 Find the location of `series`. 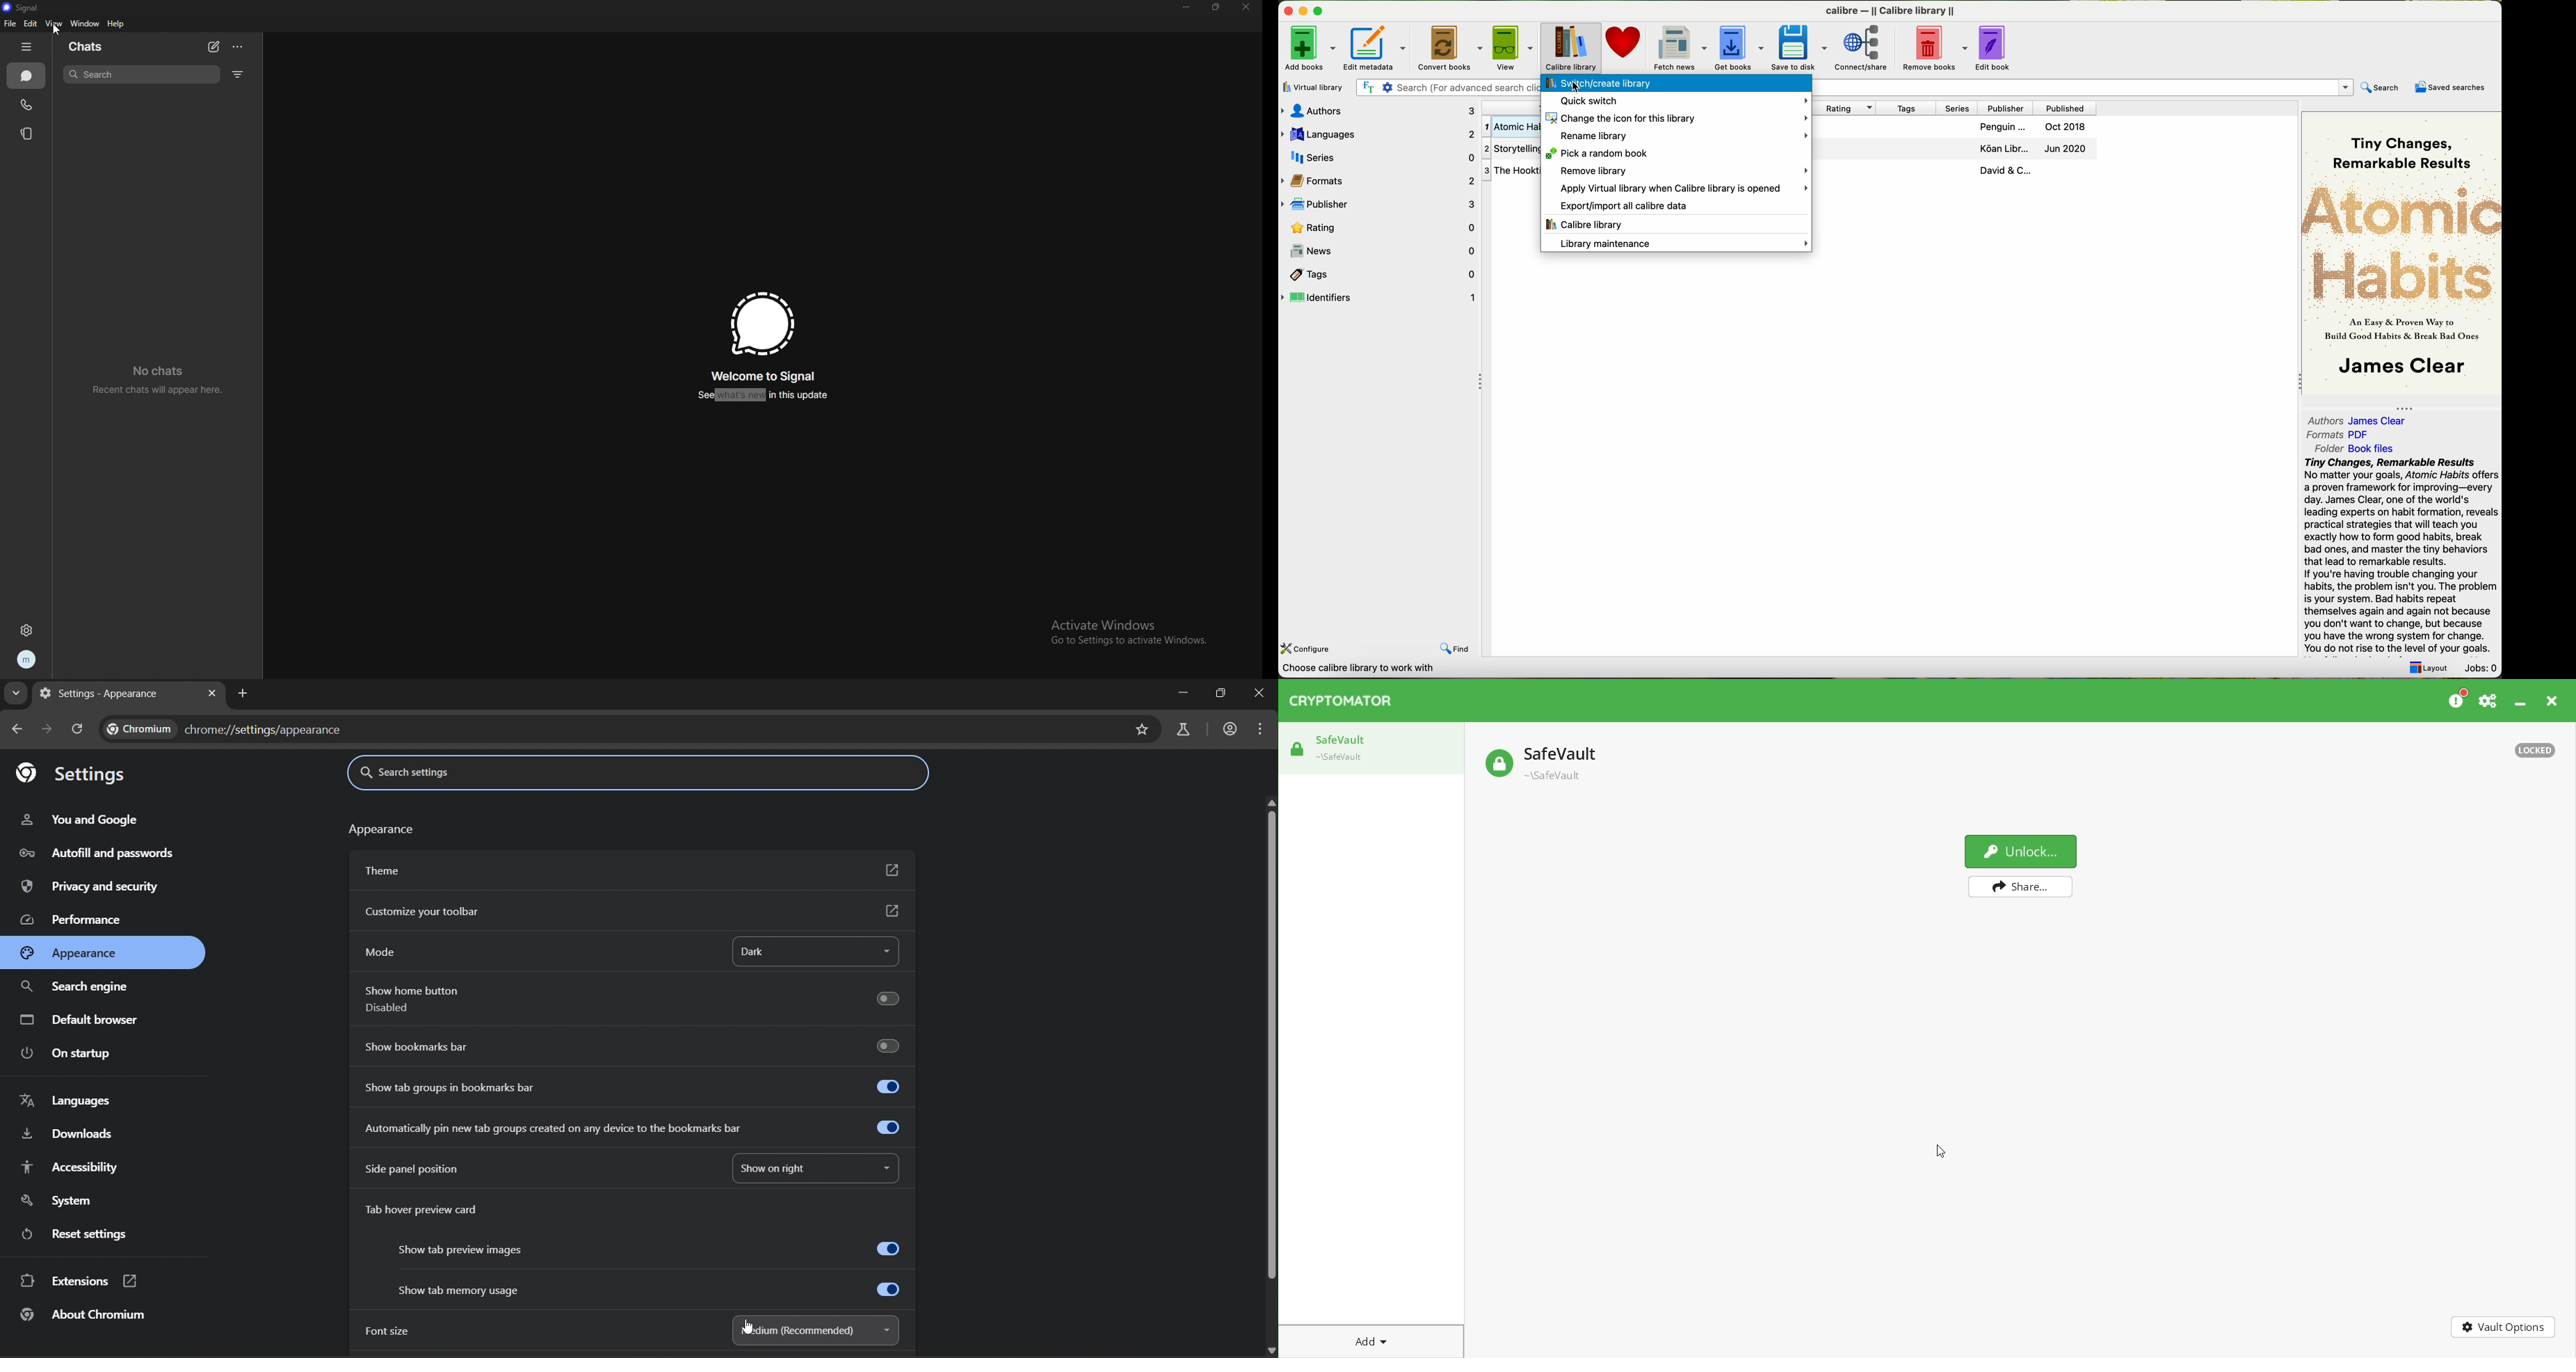

series is located at coordinates (1378, 156).